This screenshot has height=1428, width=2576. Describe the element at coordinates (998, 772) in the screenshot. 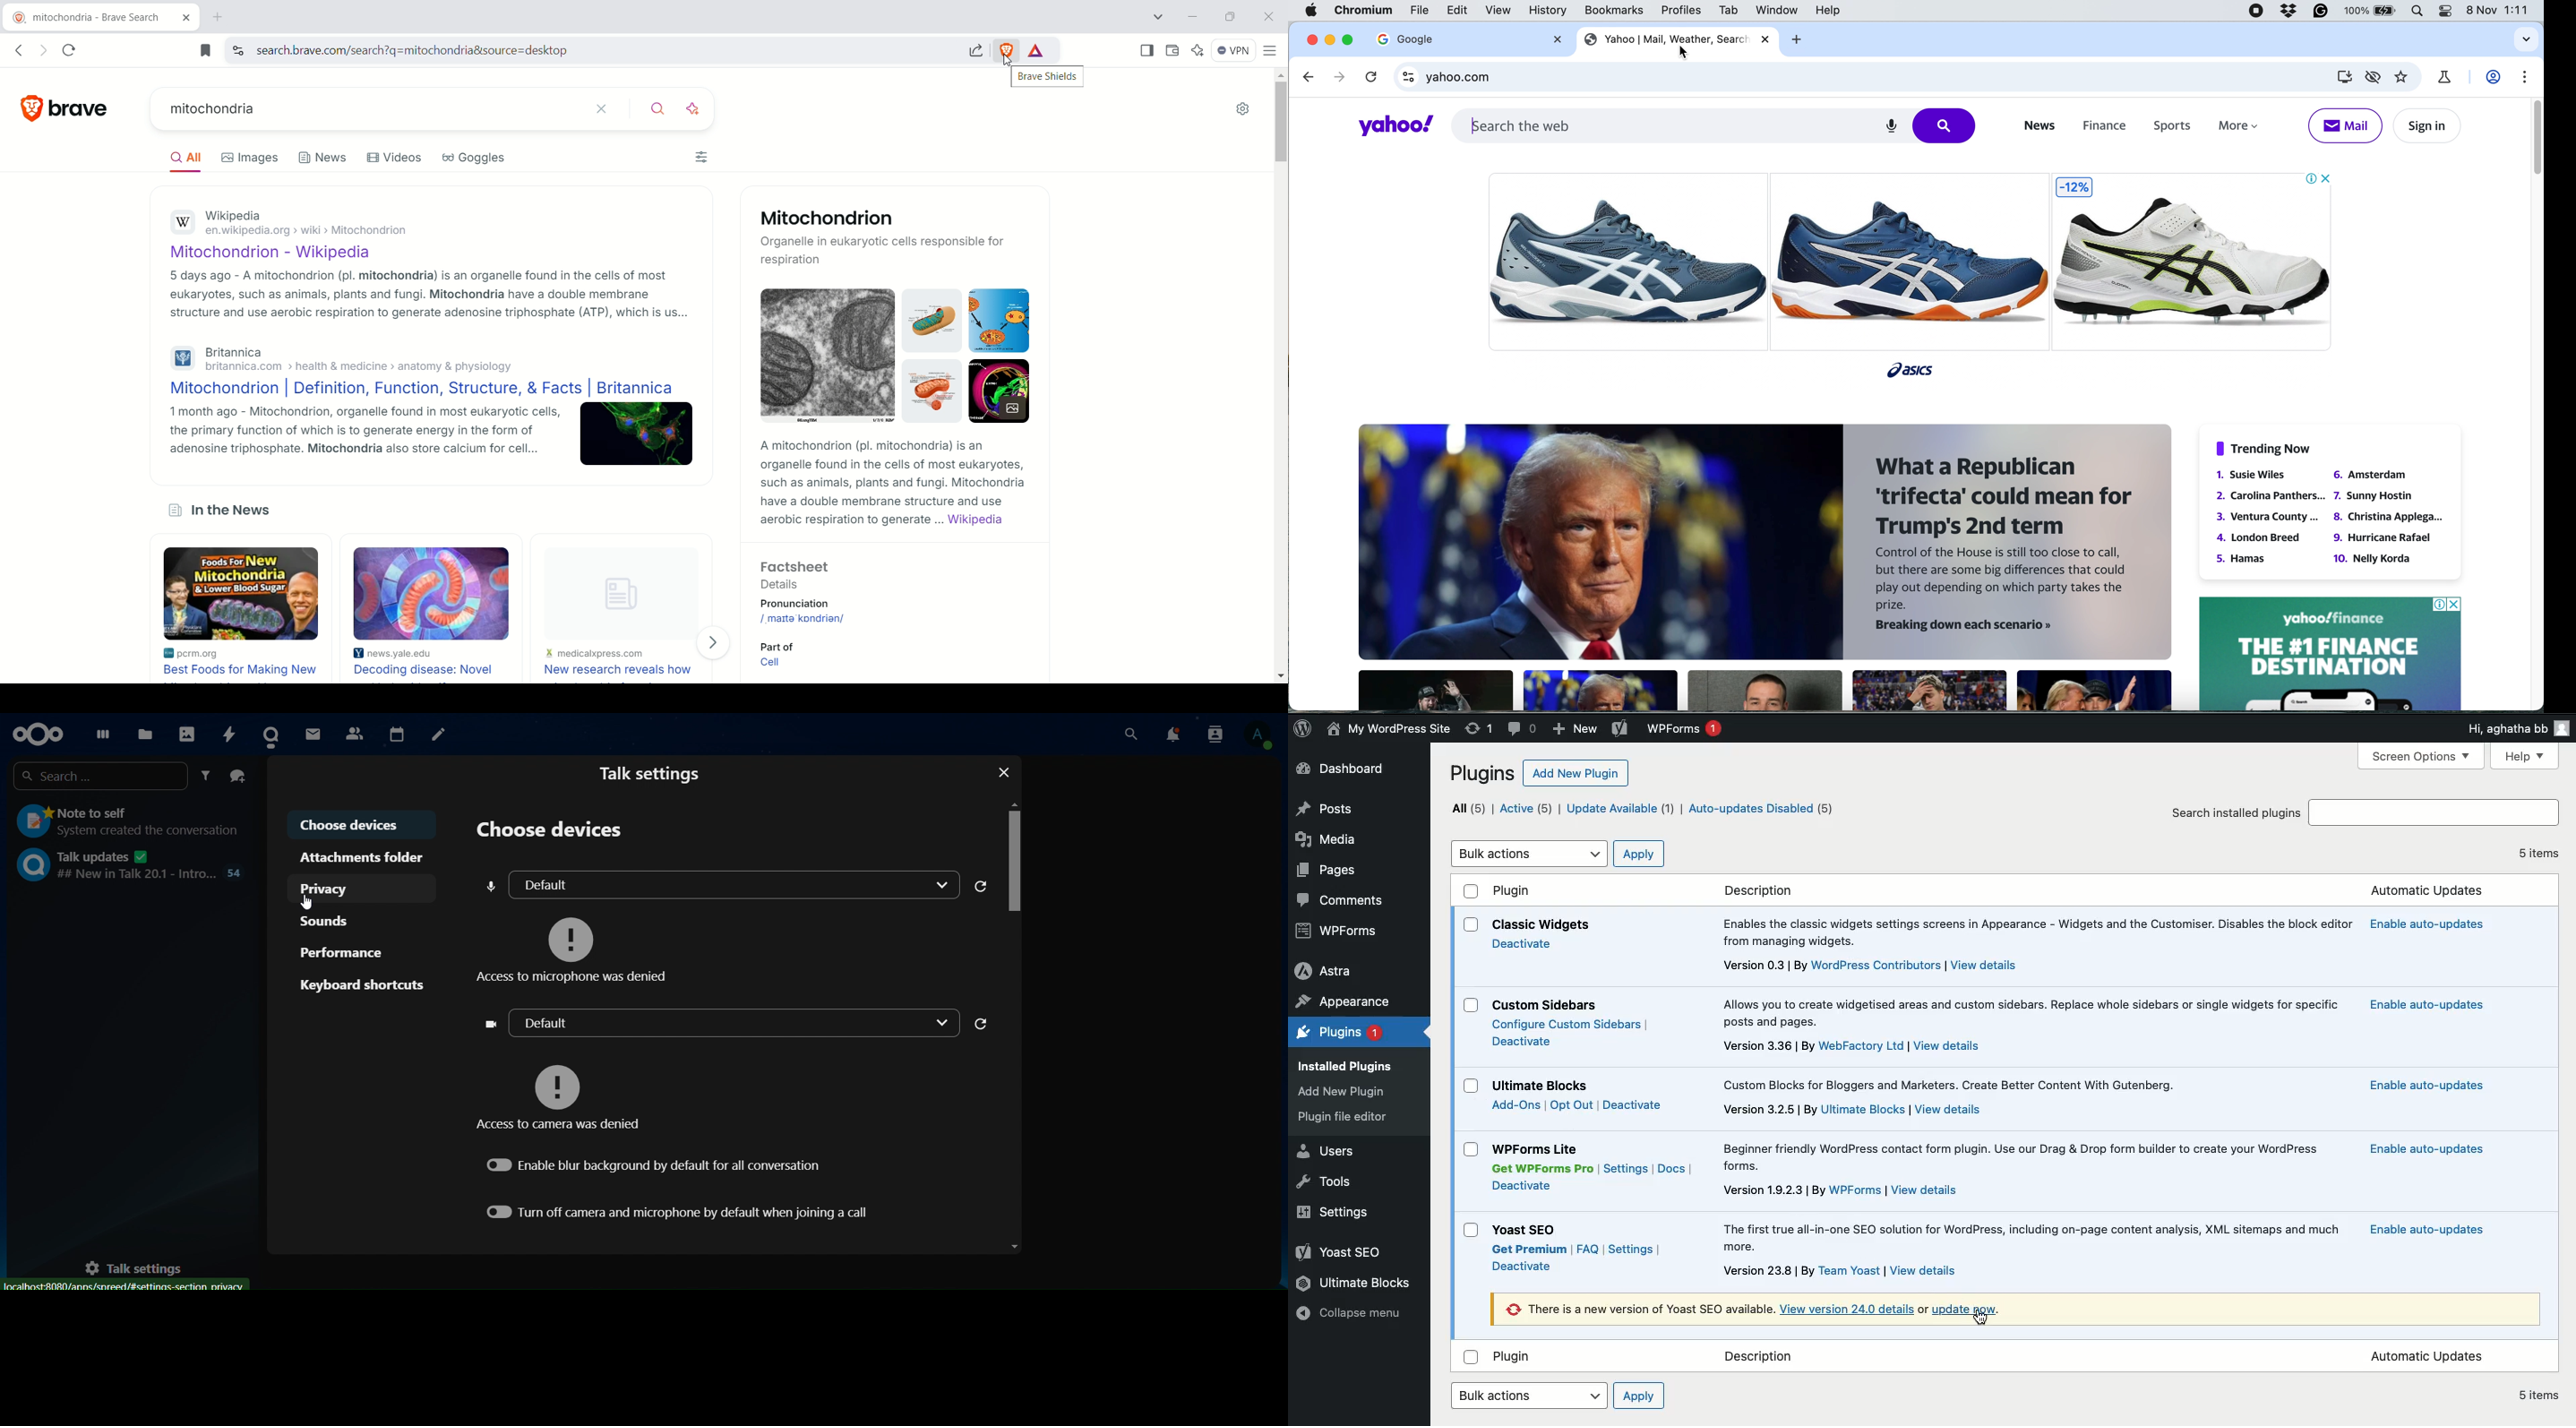

I see `Close` at that location.